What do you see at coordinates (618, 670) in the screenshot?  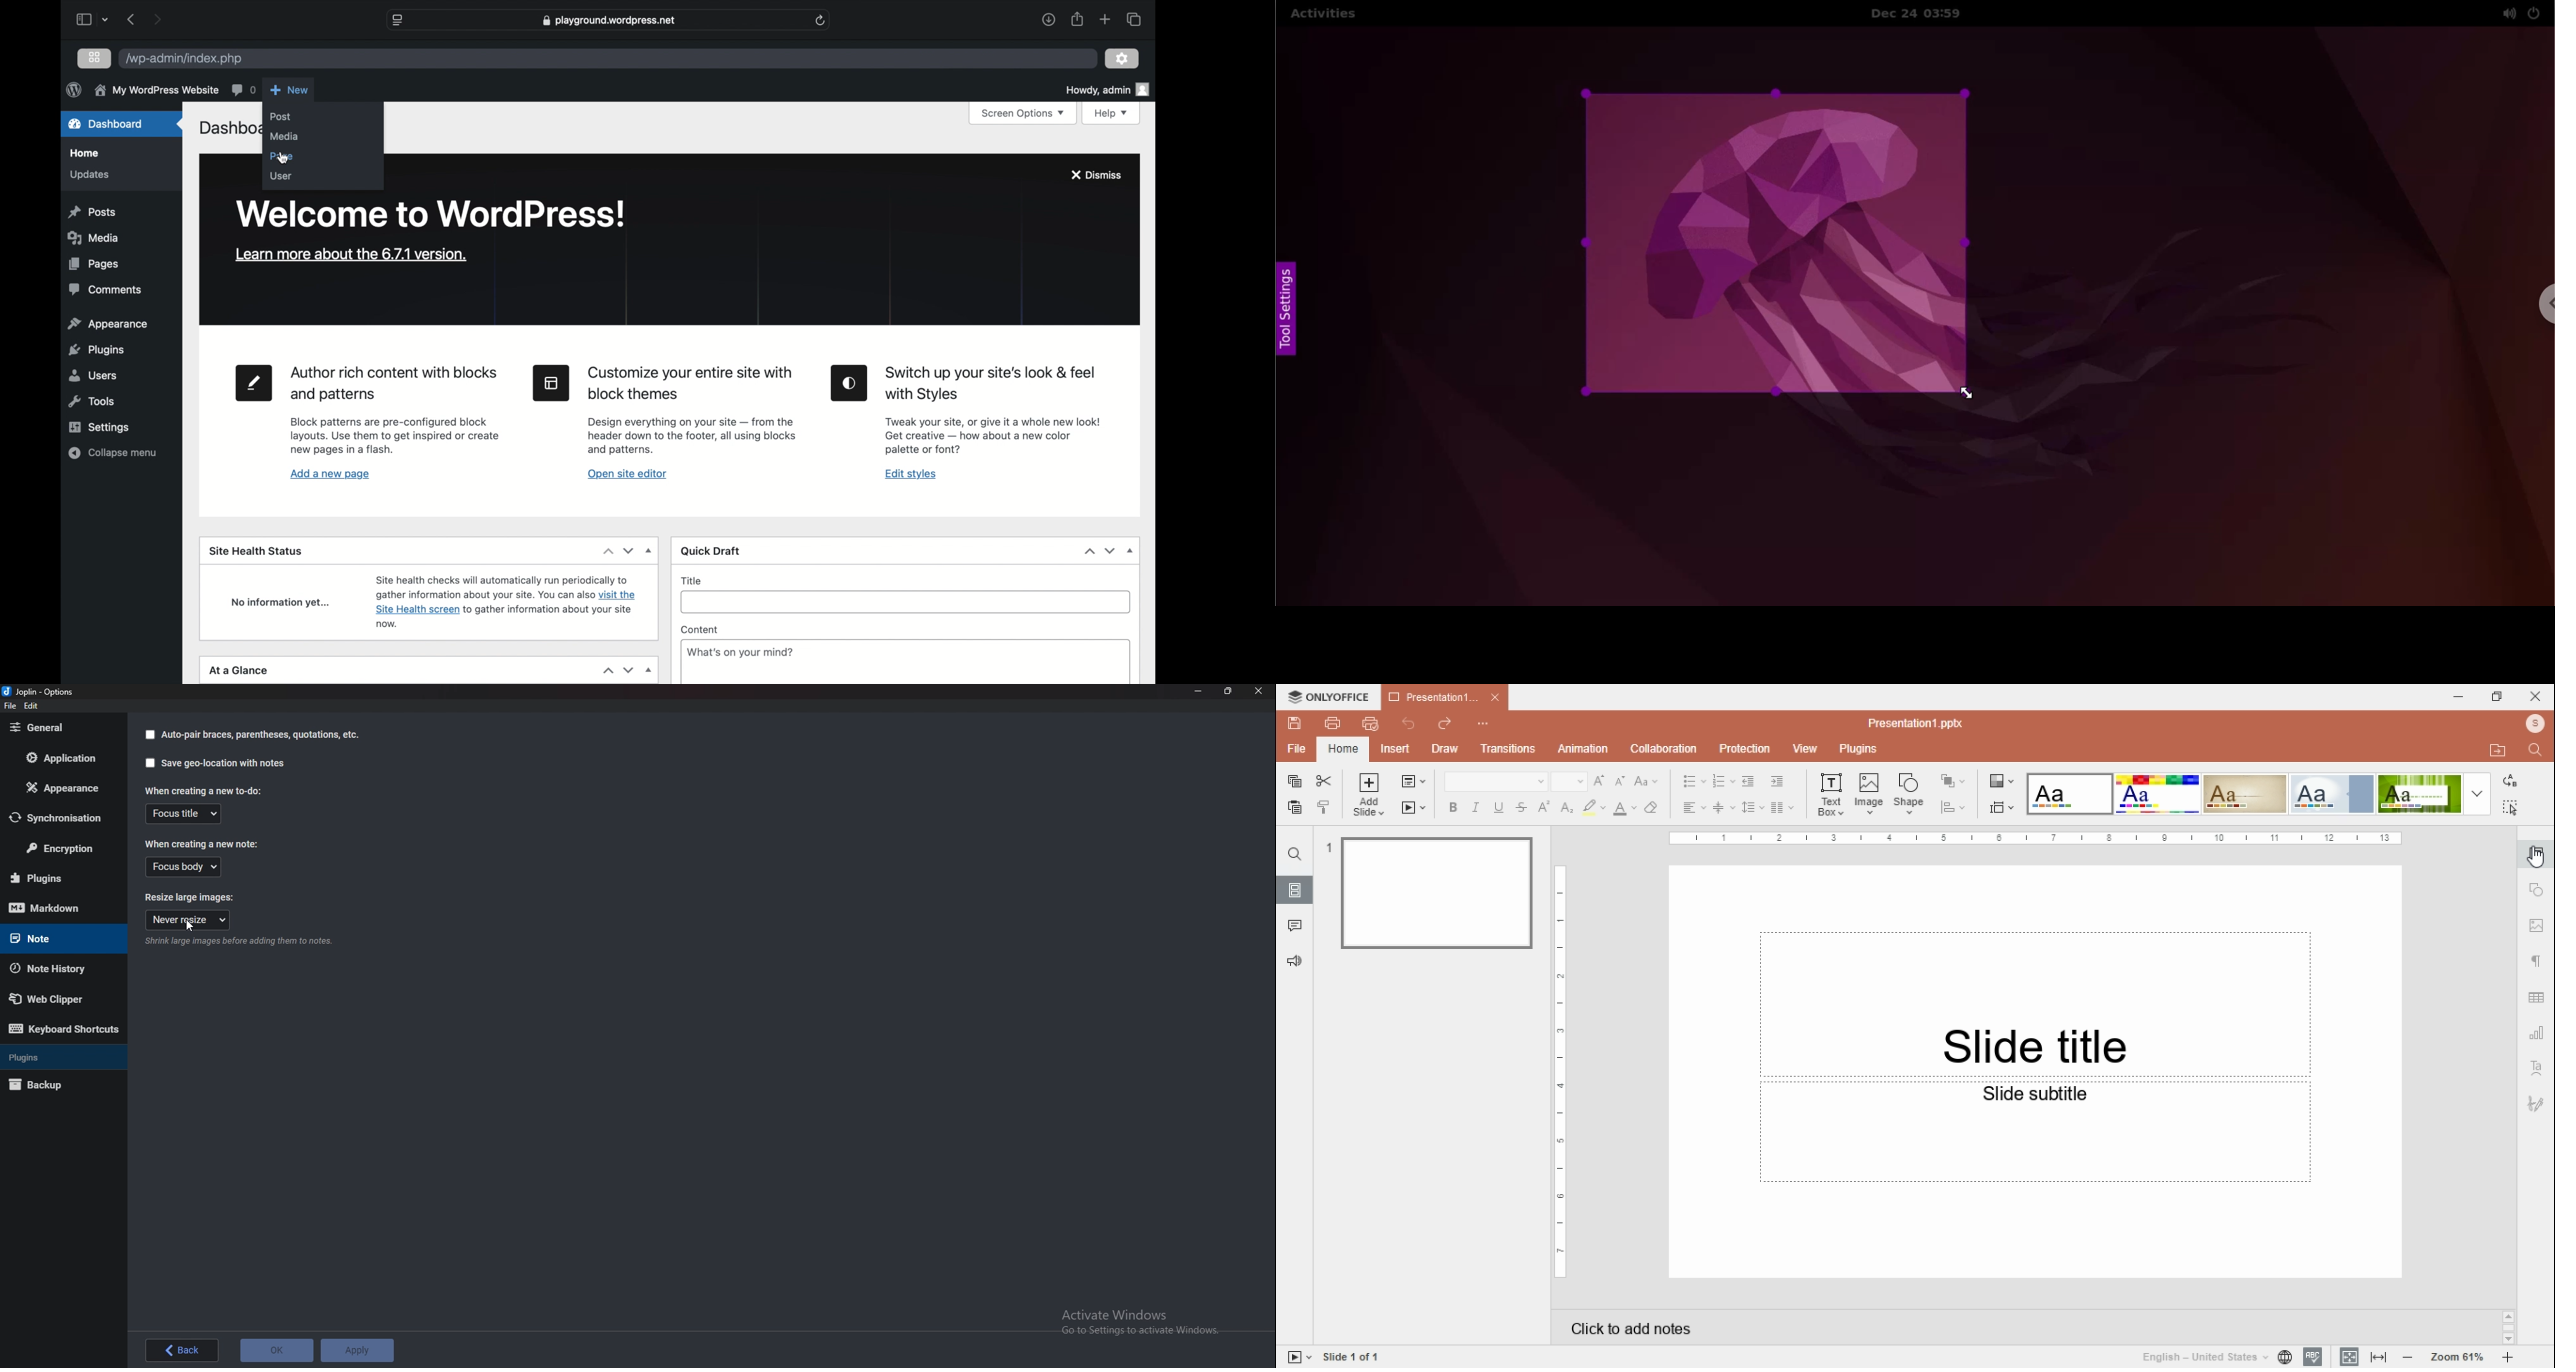 I see `stepper buttons` at bounding box center [618, 670].